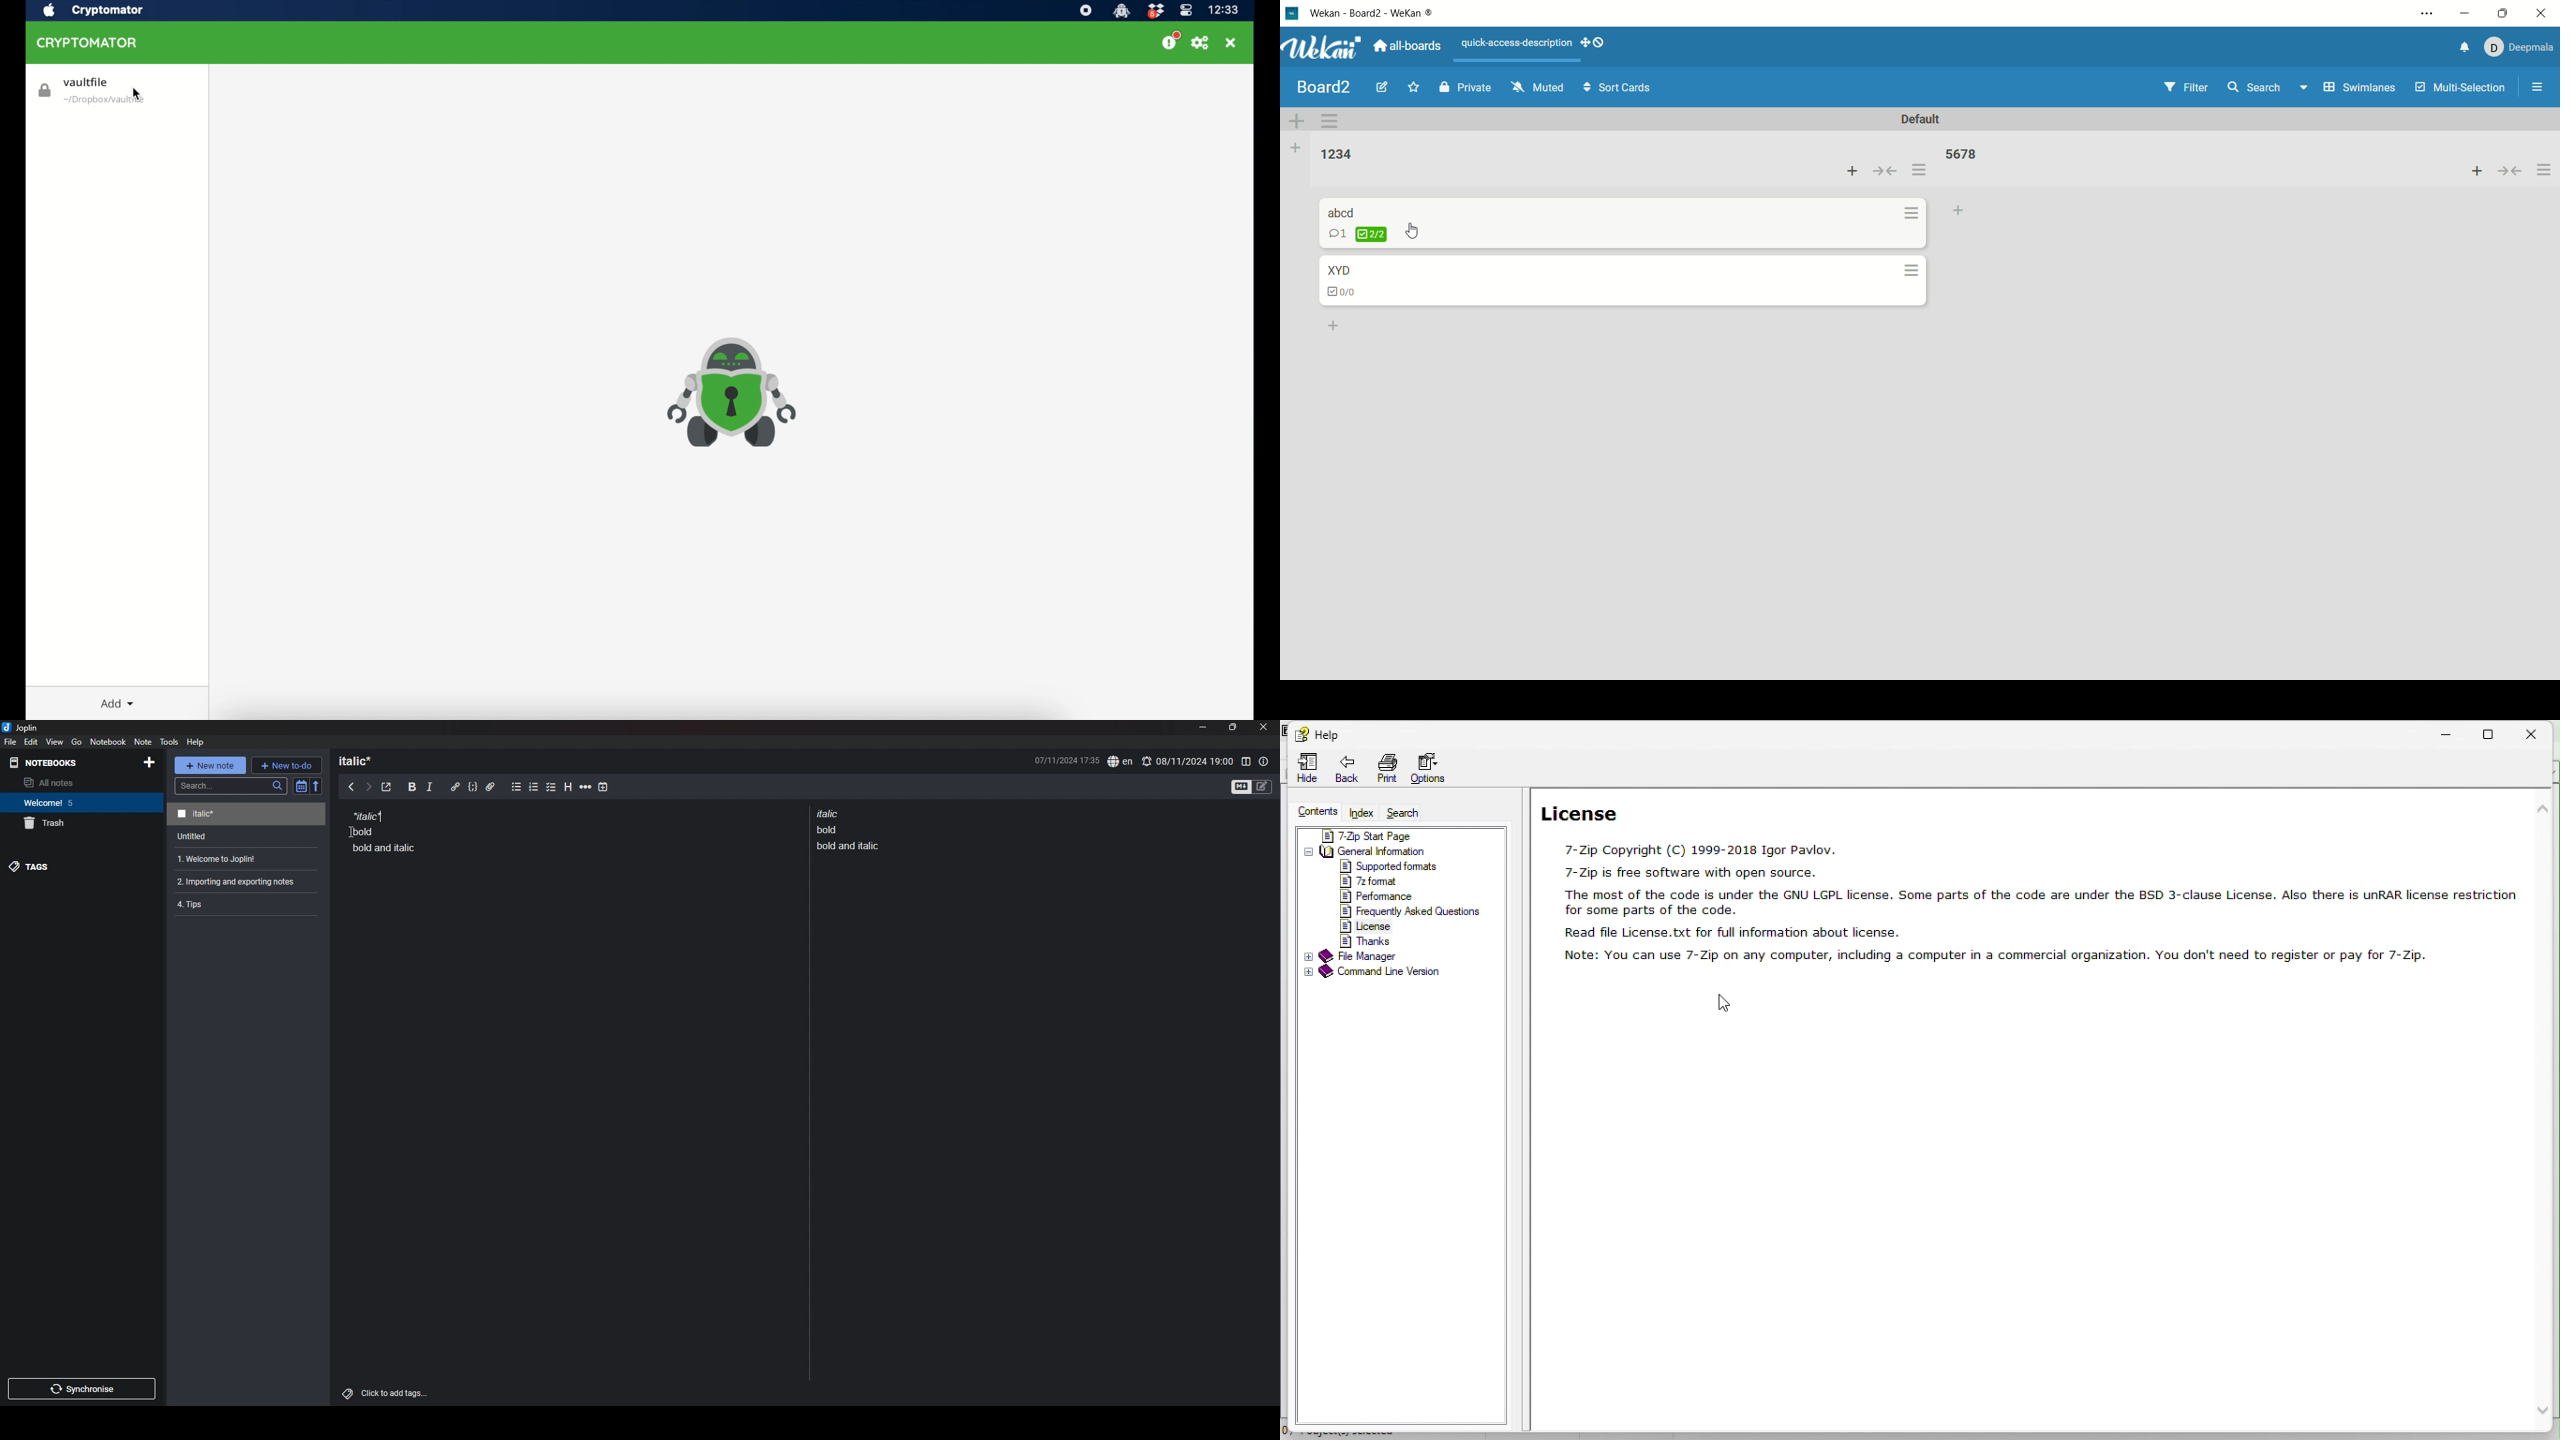 Image resolution: width=2576 pixels, height=1456 pixels. Describe the element at coordinates (109, 741) in the screenshot. I see `notebook` at that location.